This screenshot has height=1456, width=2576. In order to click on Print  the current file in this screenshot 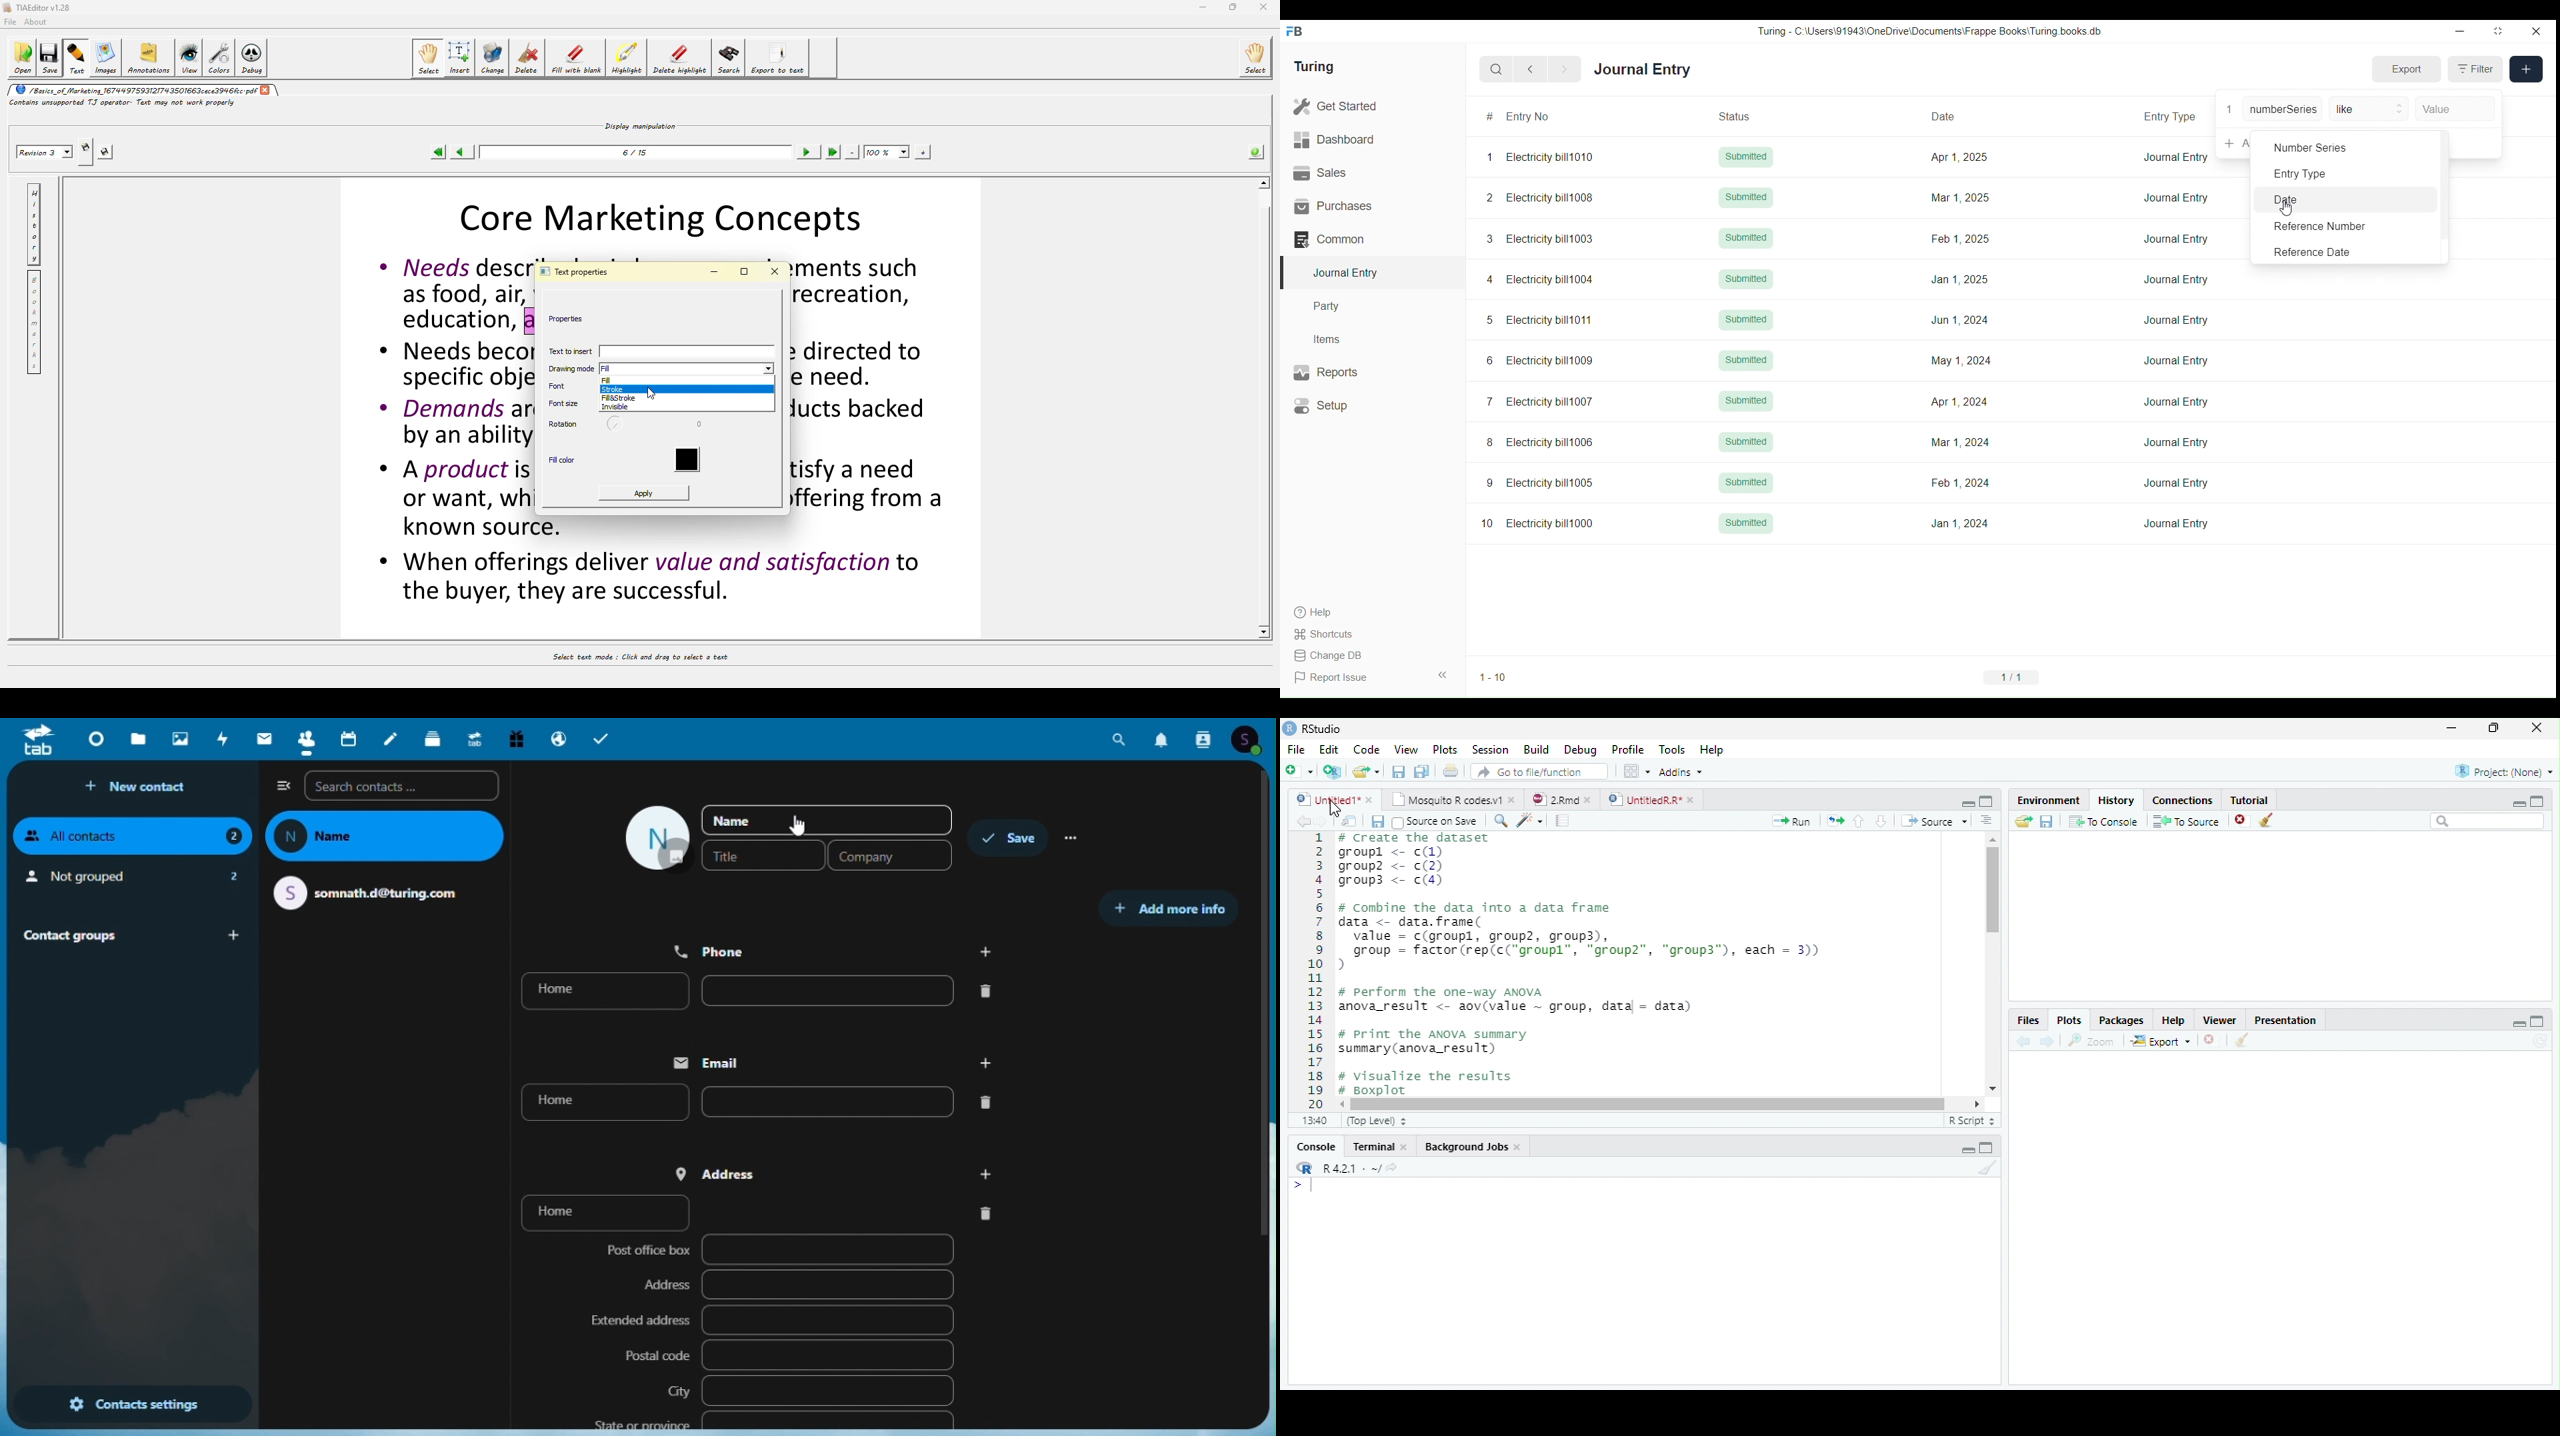, I will do `click(1451, 771)`.